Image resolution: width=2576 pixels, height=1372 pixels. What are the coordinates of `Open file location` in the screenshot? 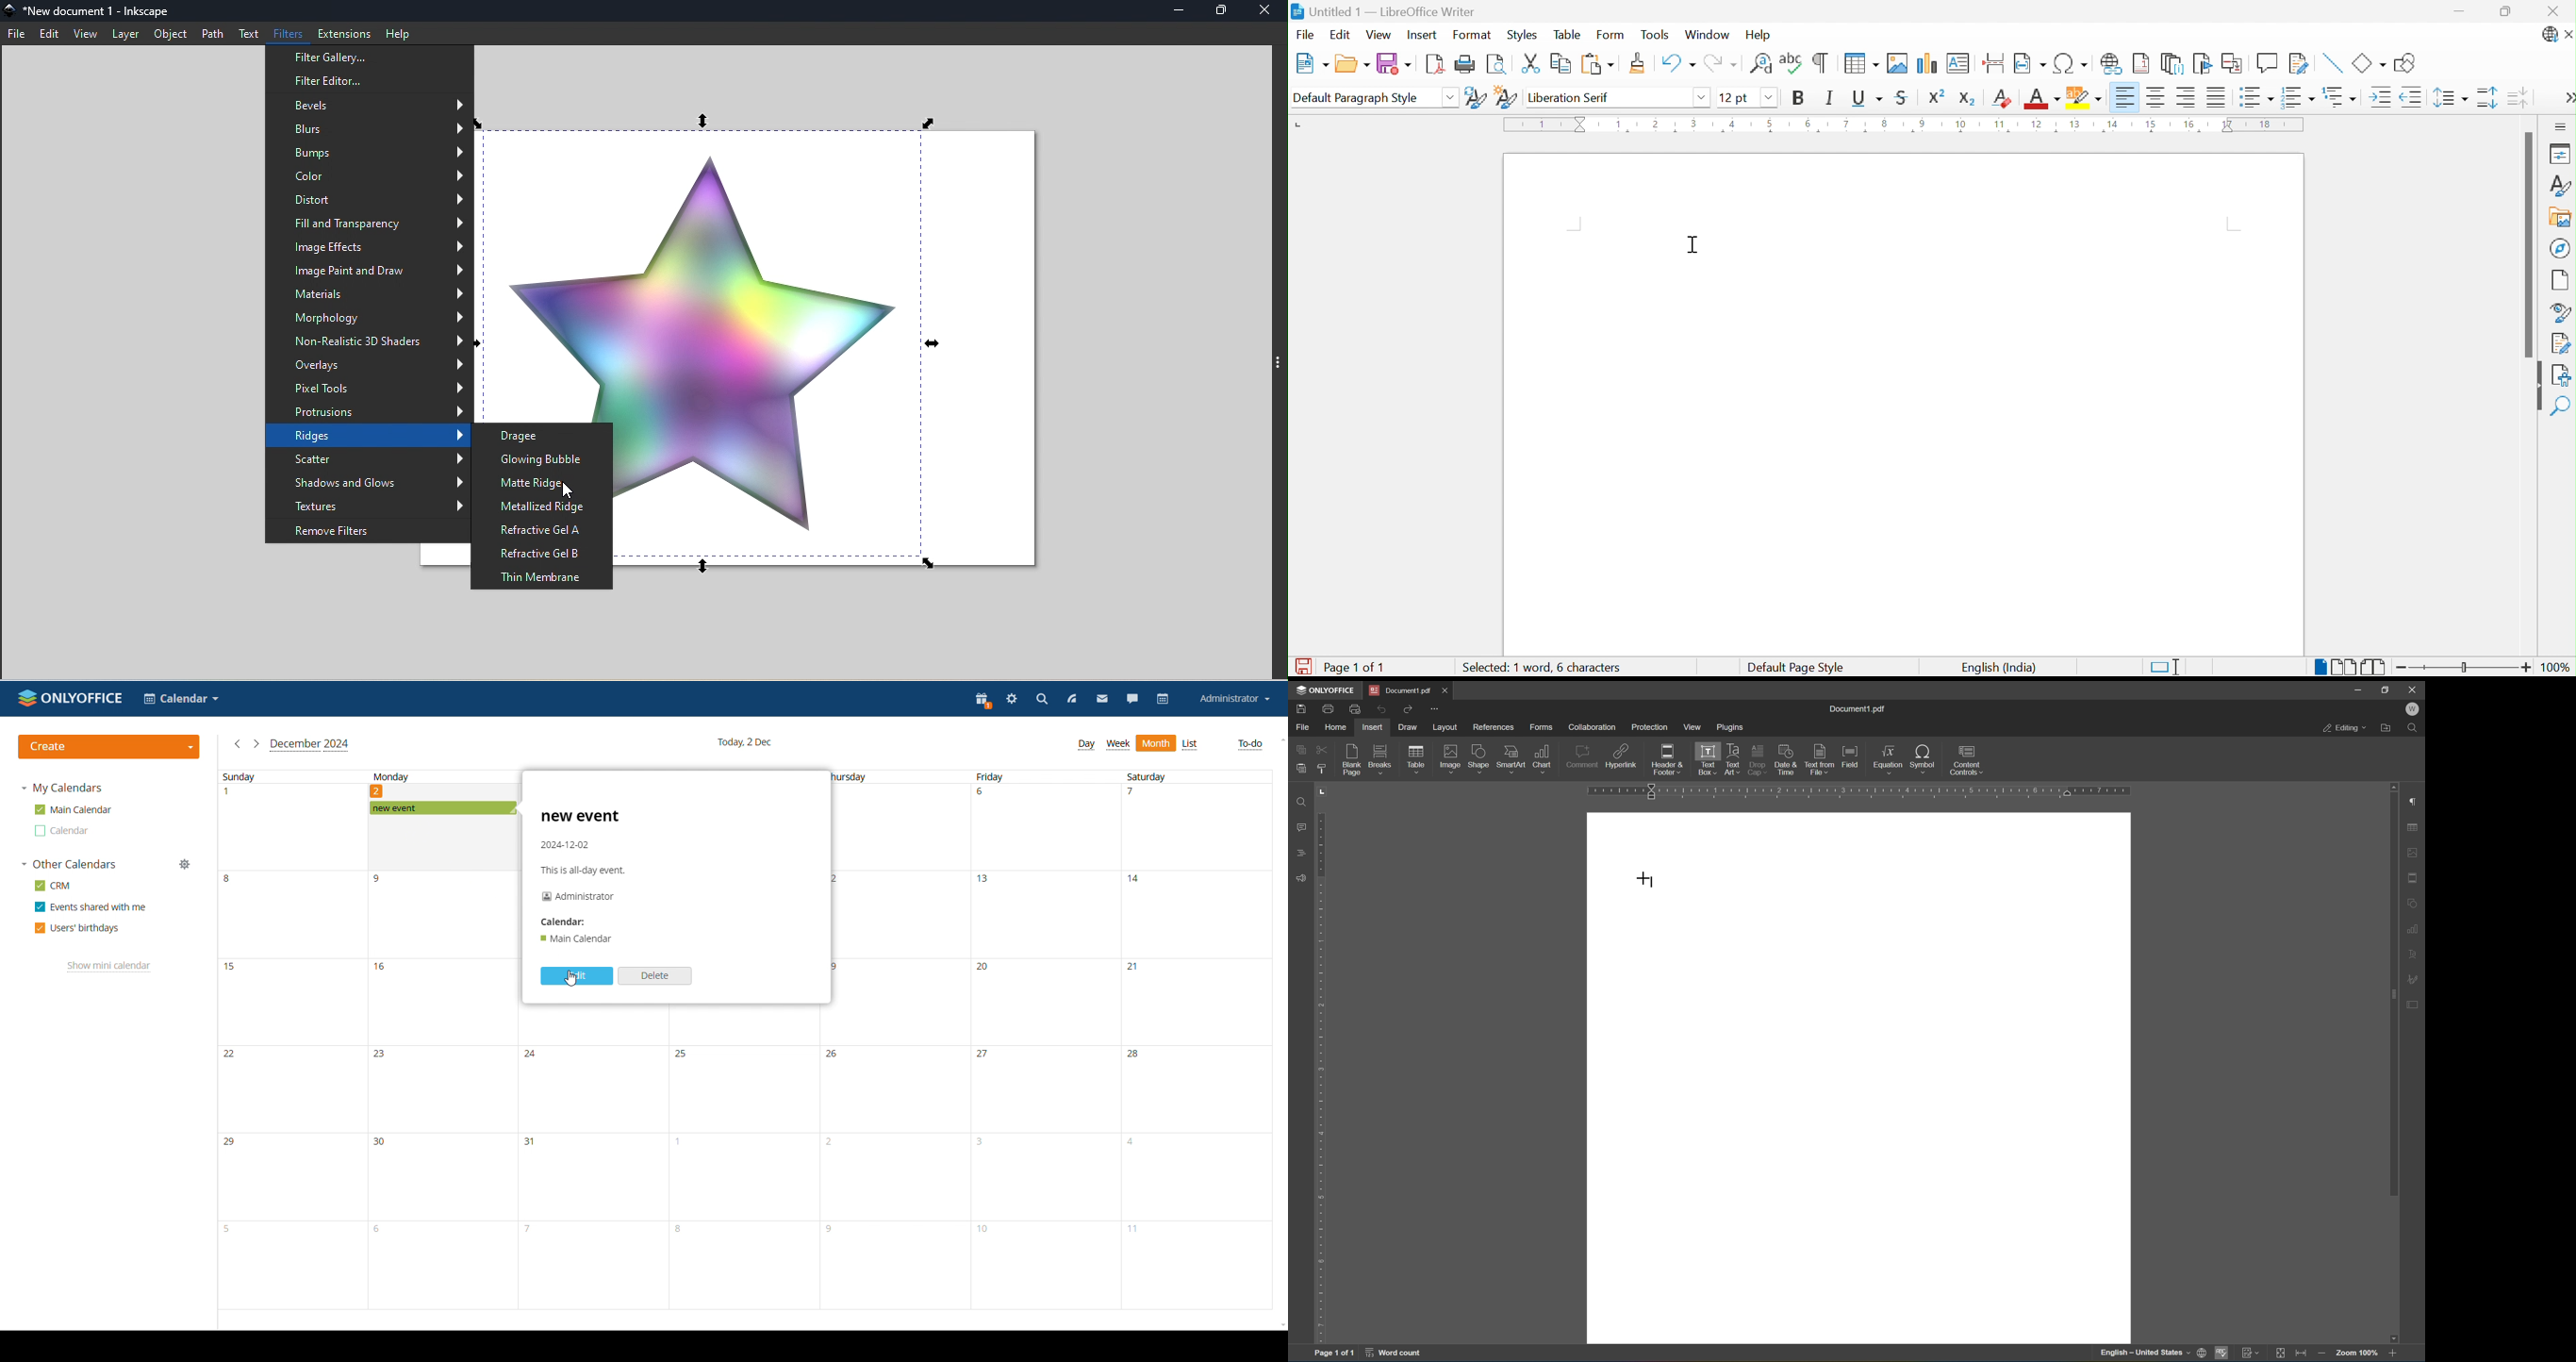 It's located at (2387, 728).